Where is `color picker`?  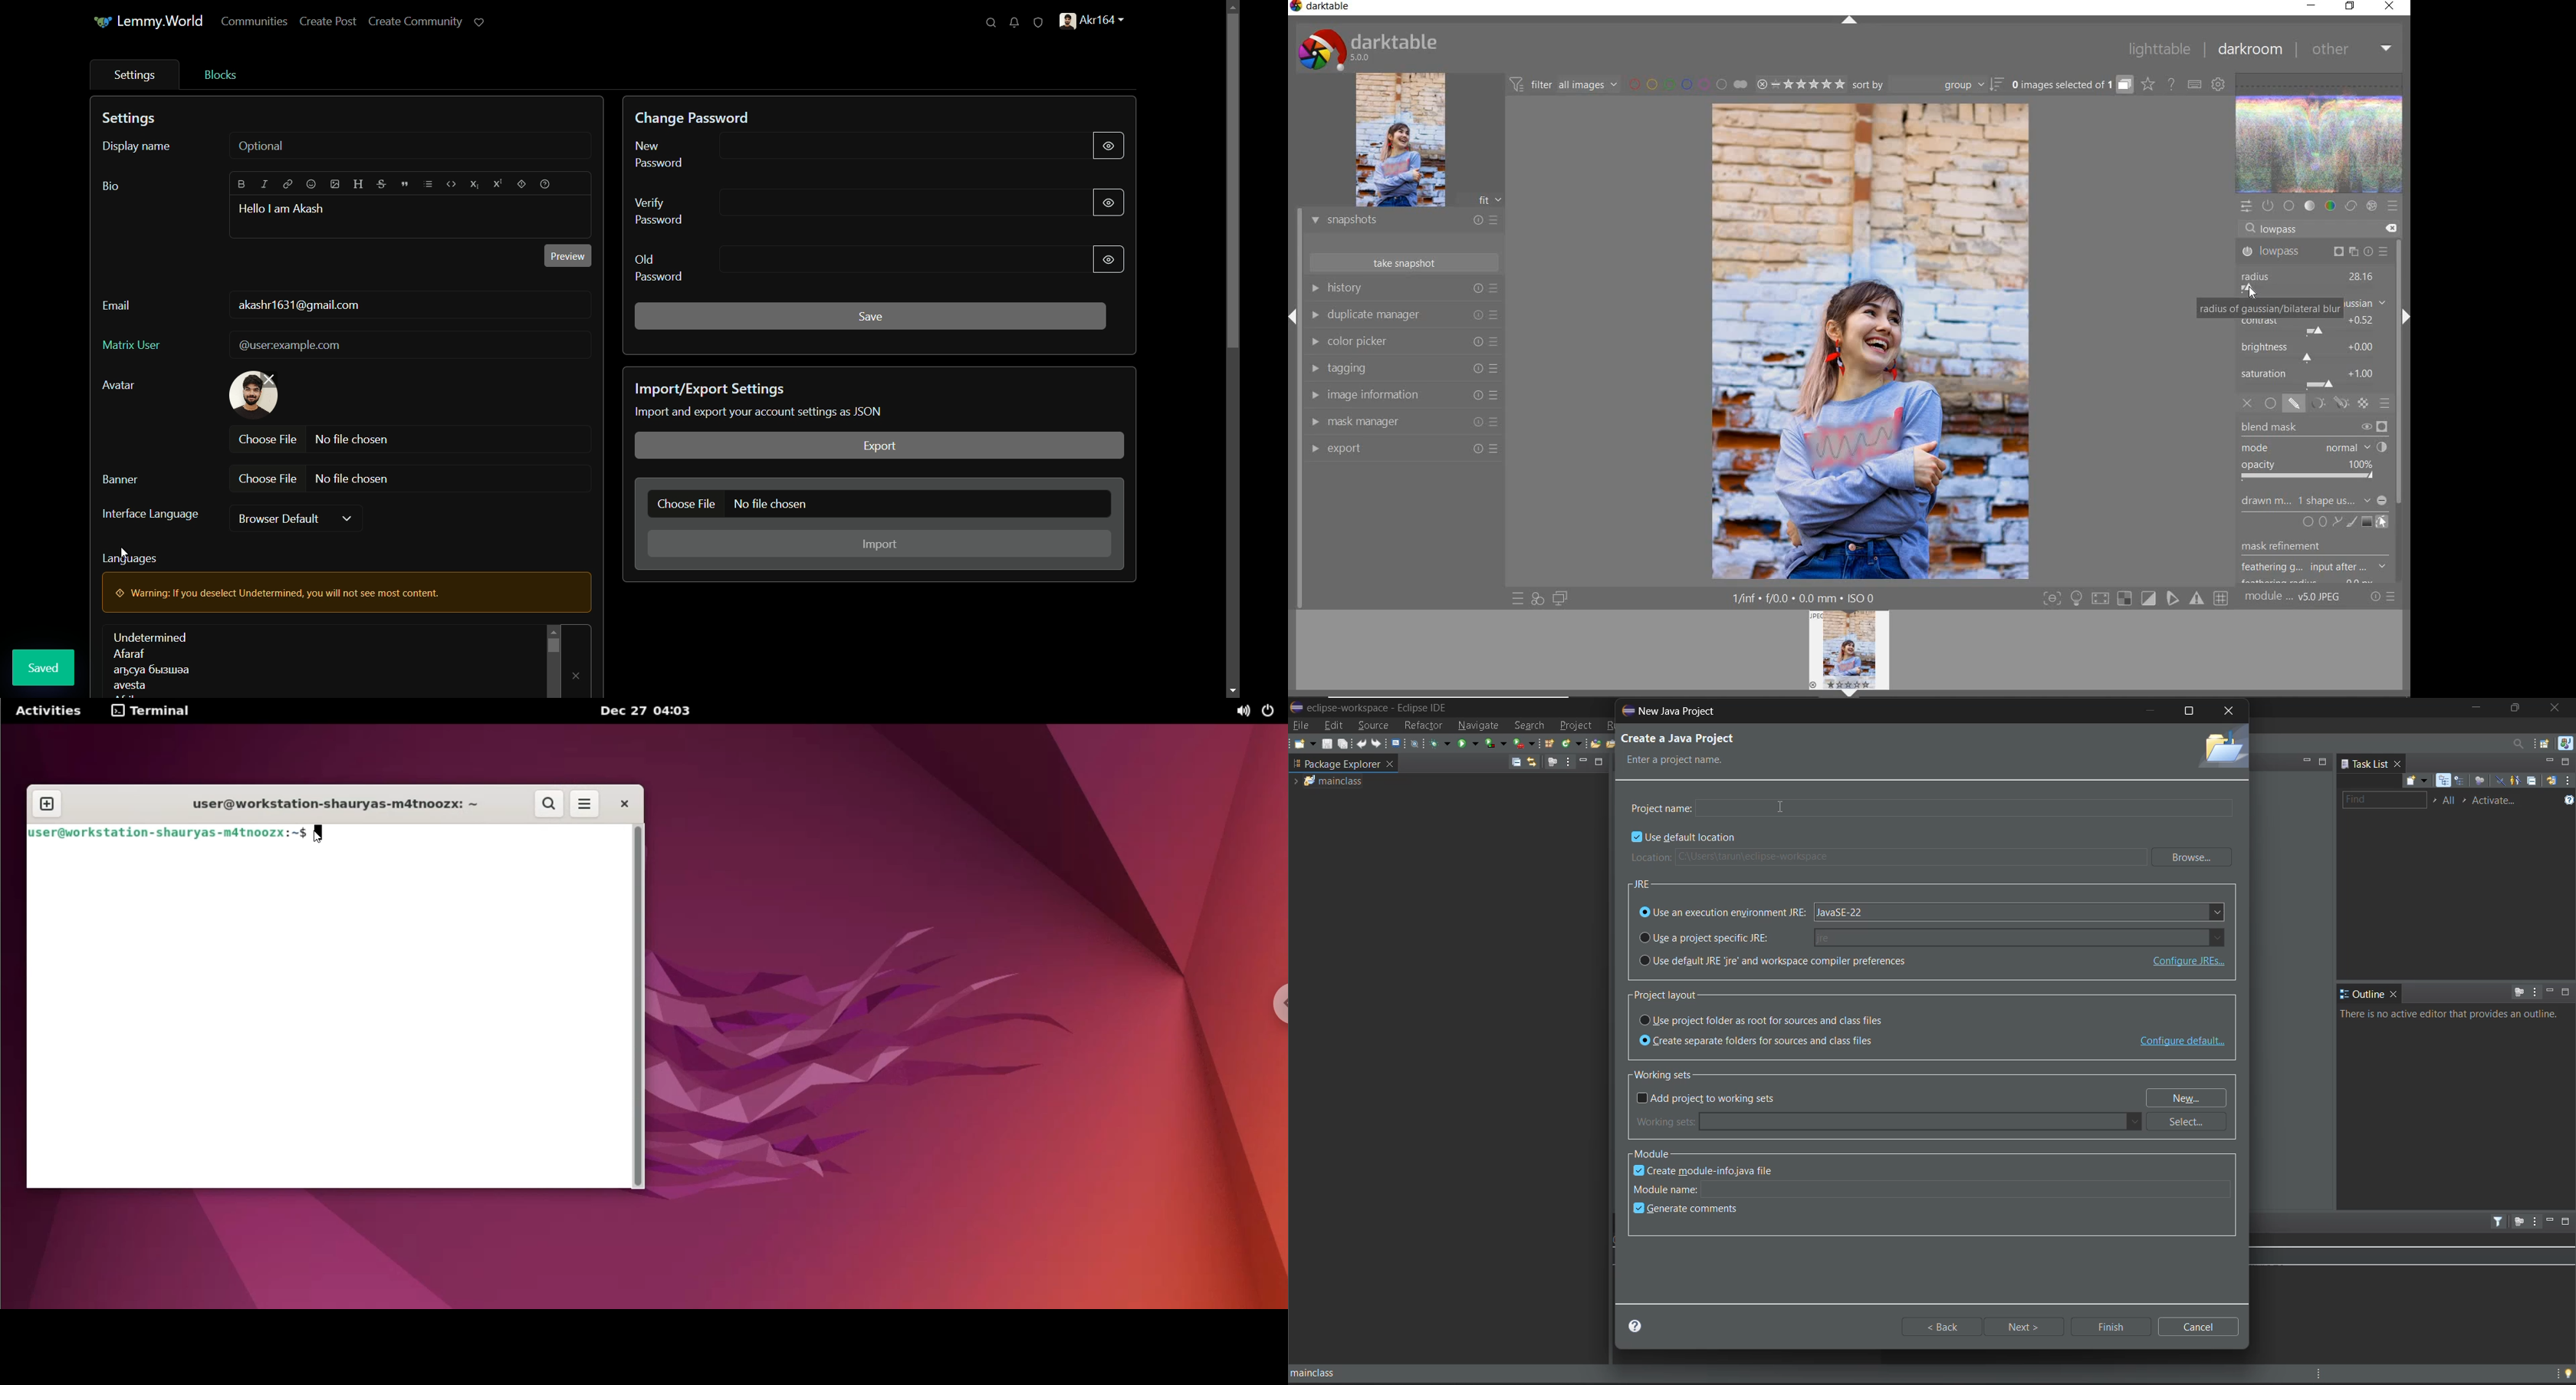 color picker is located at coordinates (1402, 344).